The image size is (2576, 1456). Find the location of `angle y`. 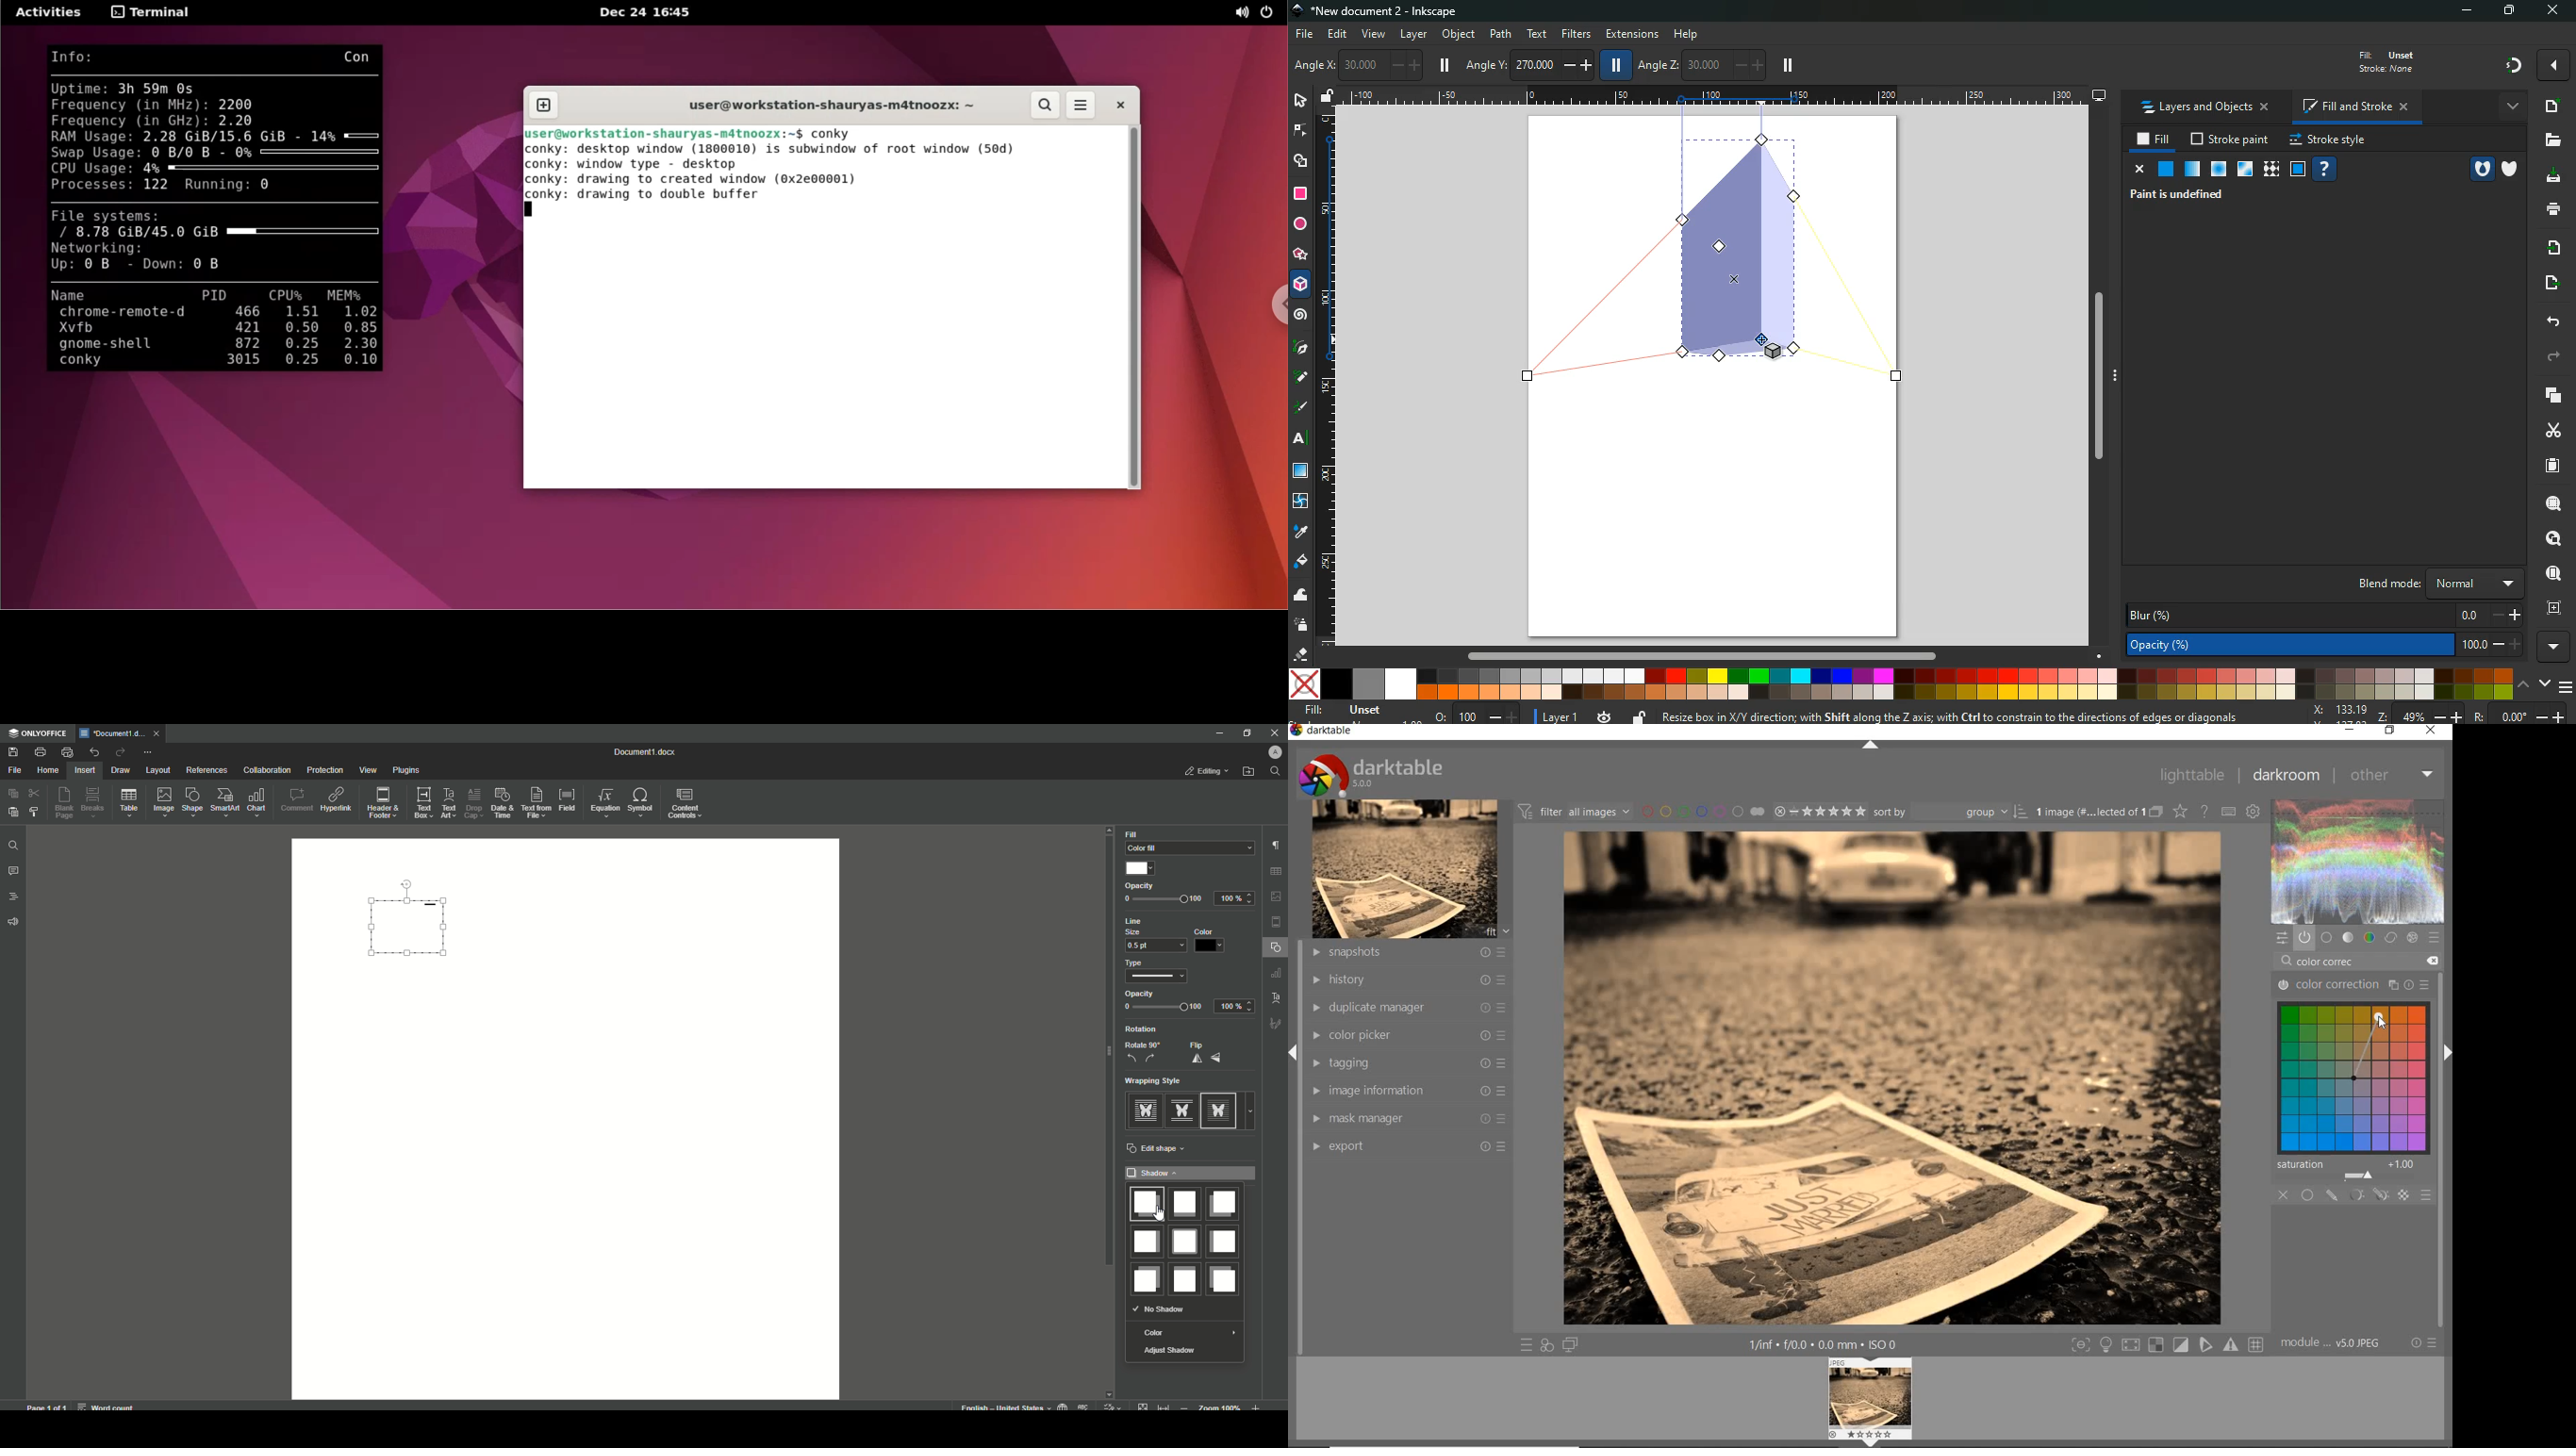

angle y is located at coordinates (1531, 62).